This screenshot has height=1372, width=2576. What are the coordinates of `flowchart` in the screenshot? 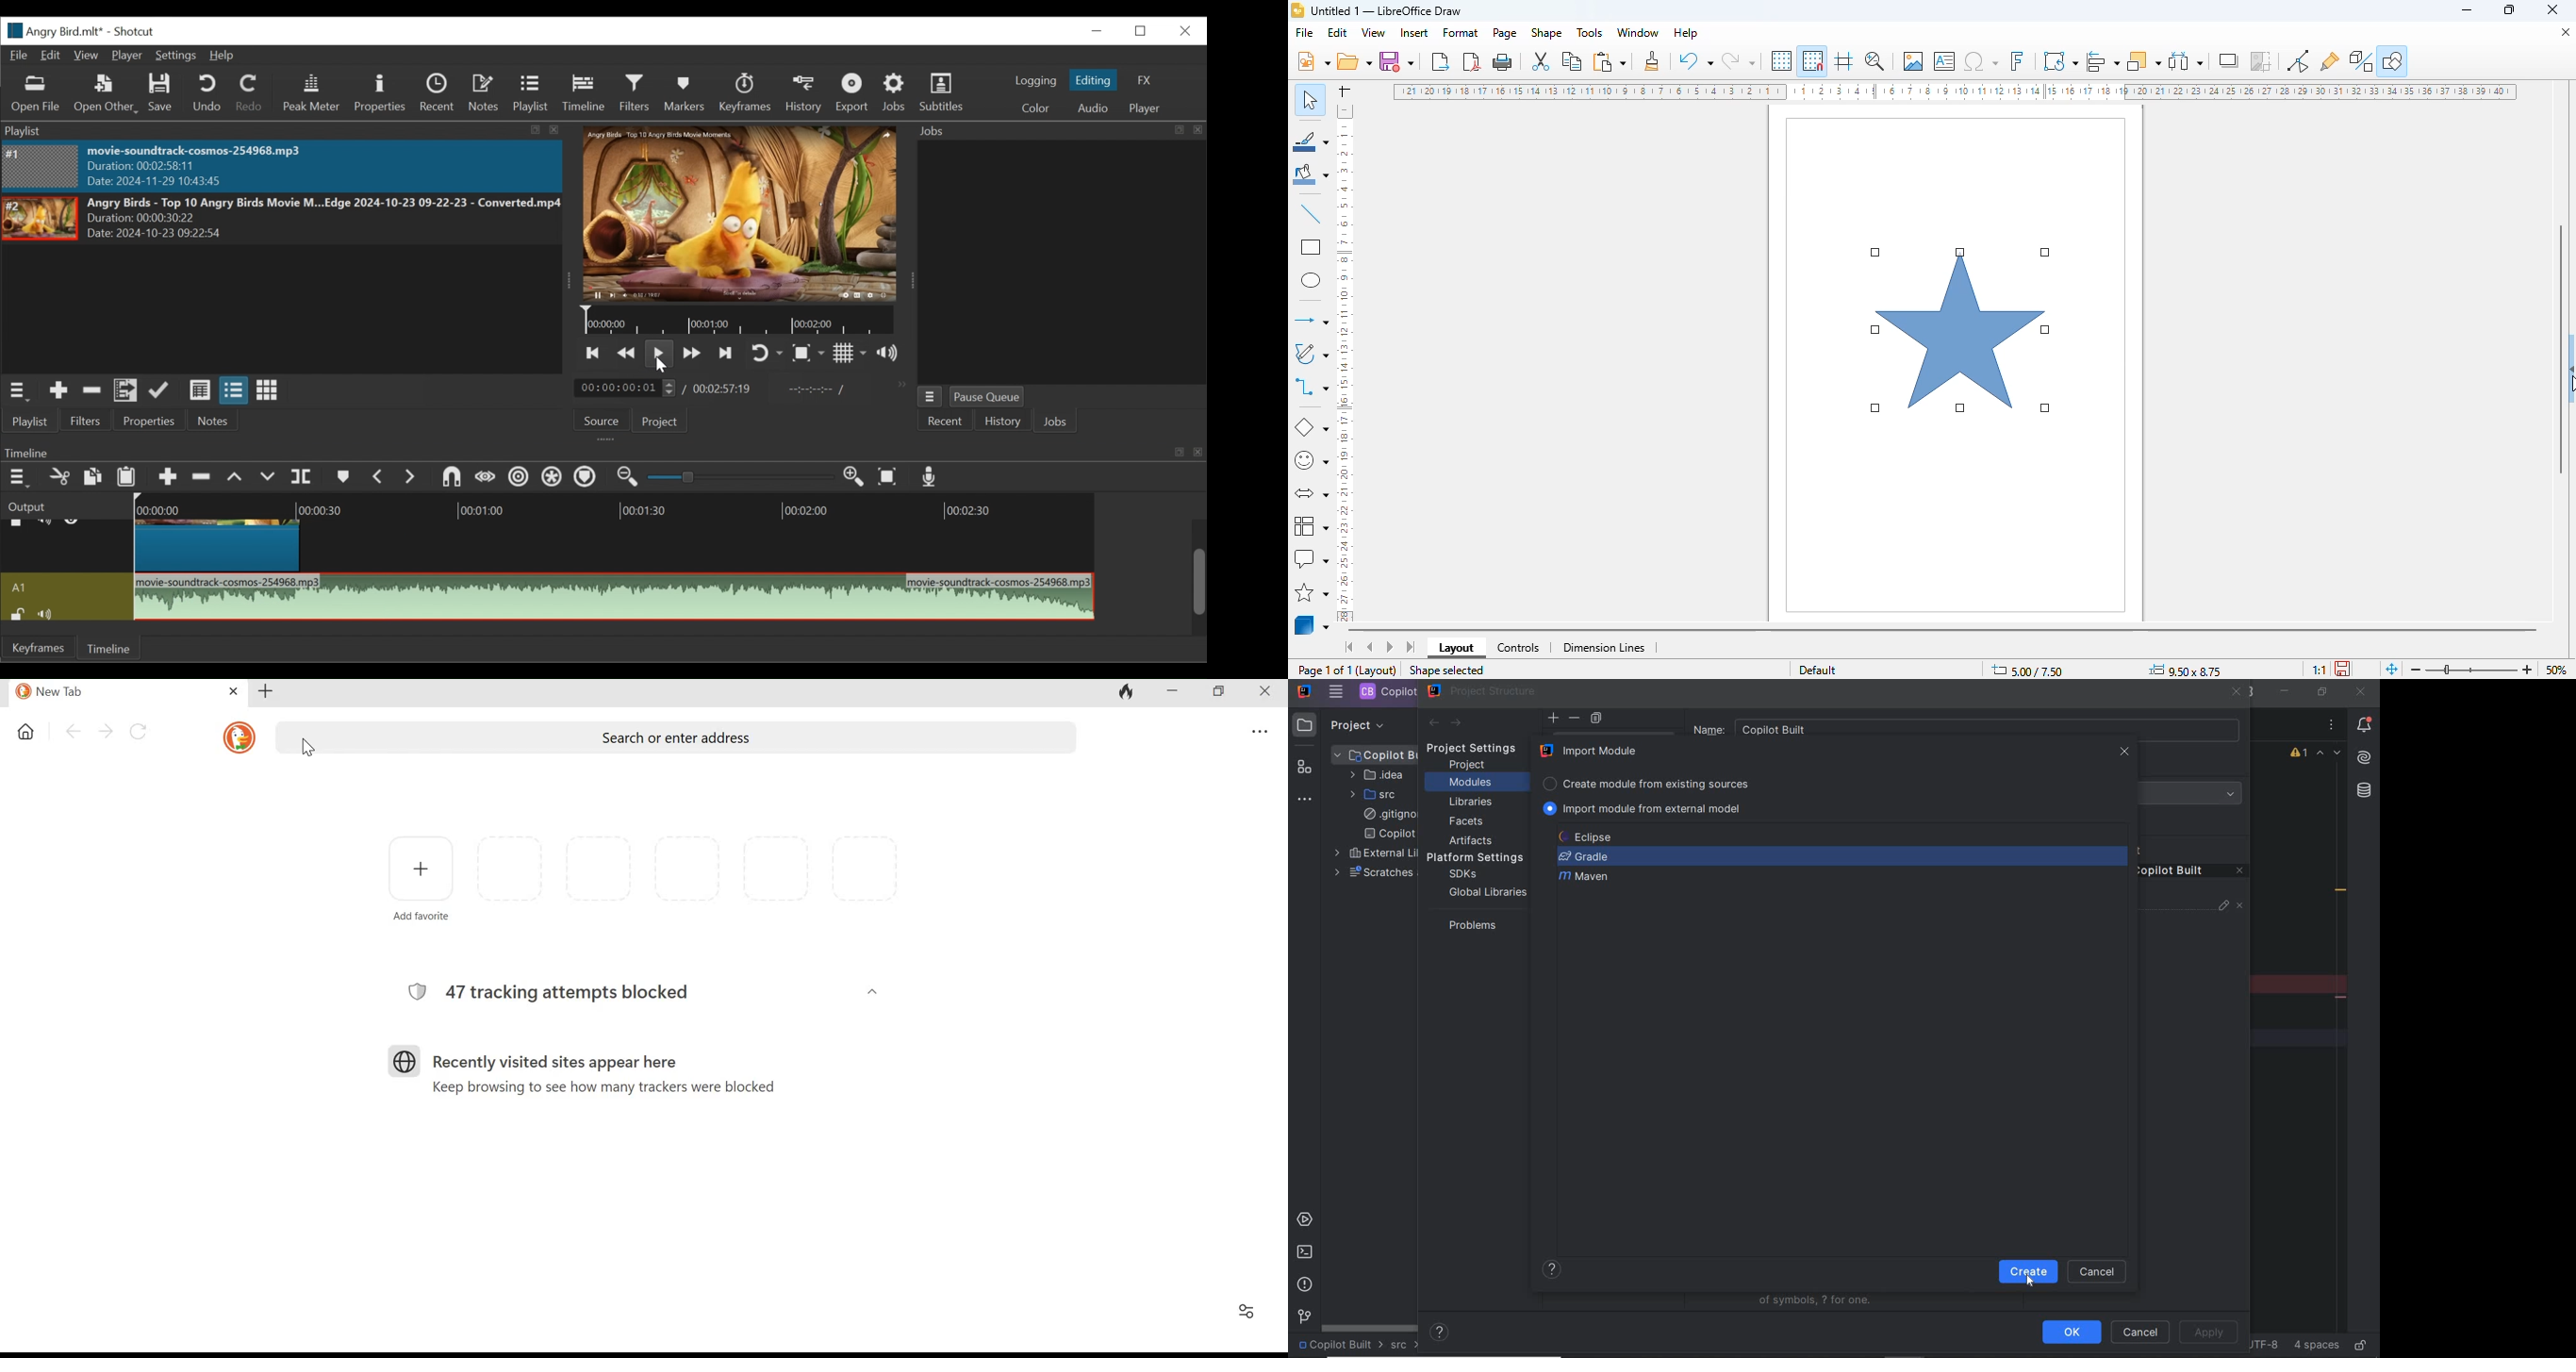 It's located at (1310, 525).